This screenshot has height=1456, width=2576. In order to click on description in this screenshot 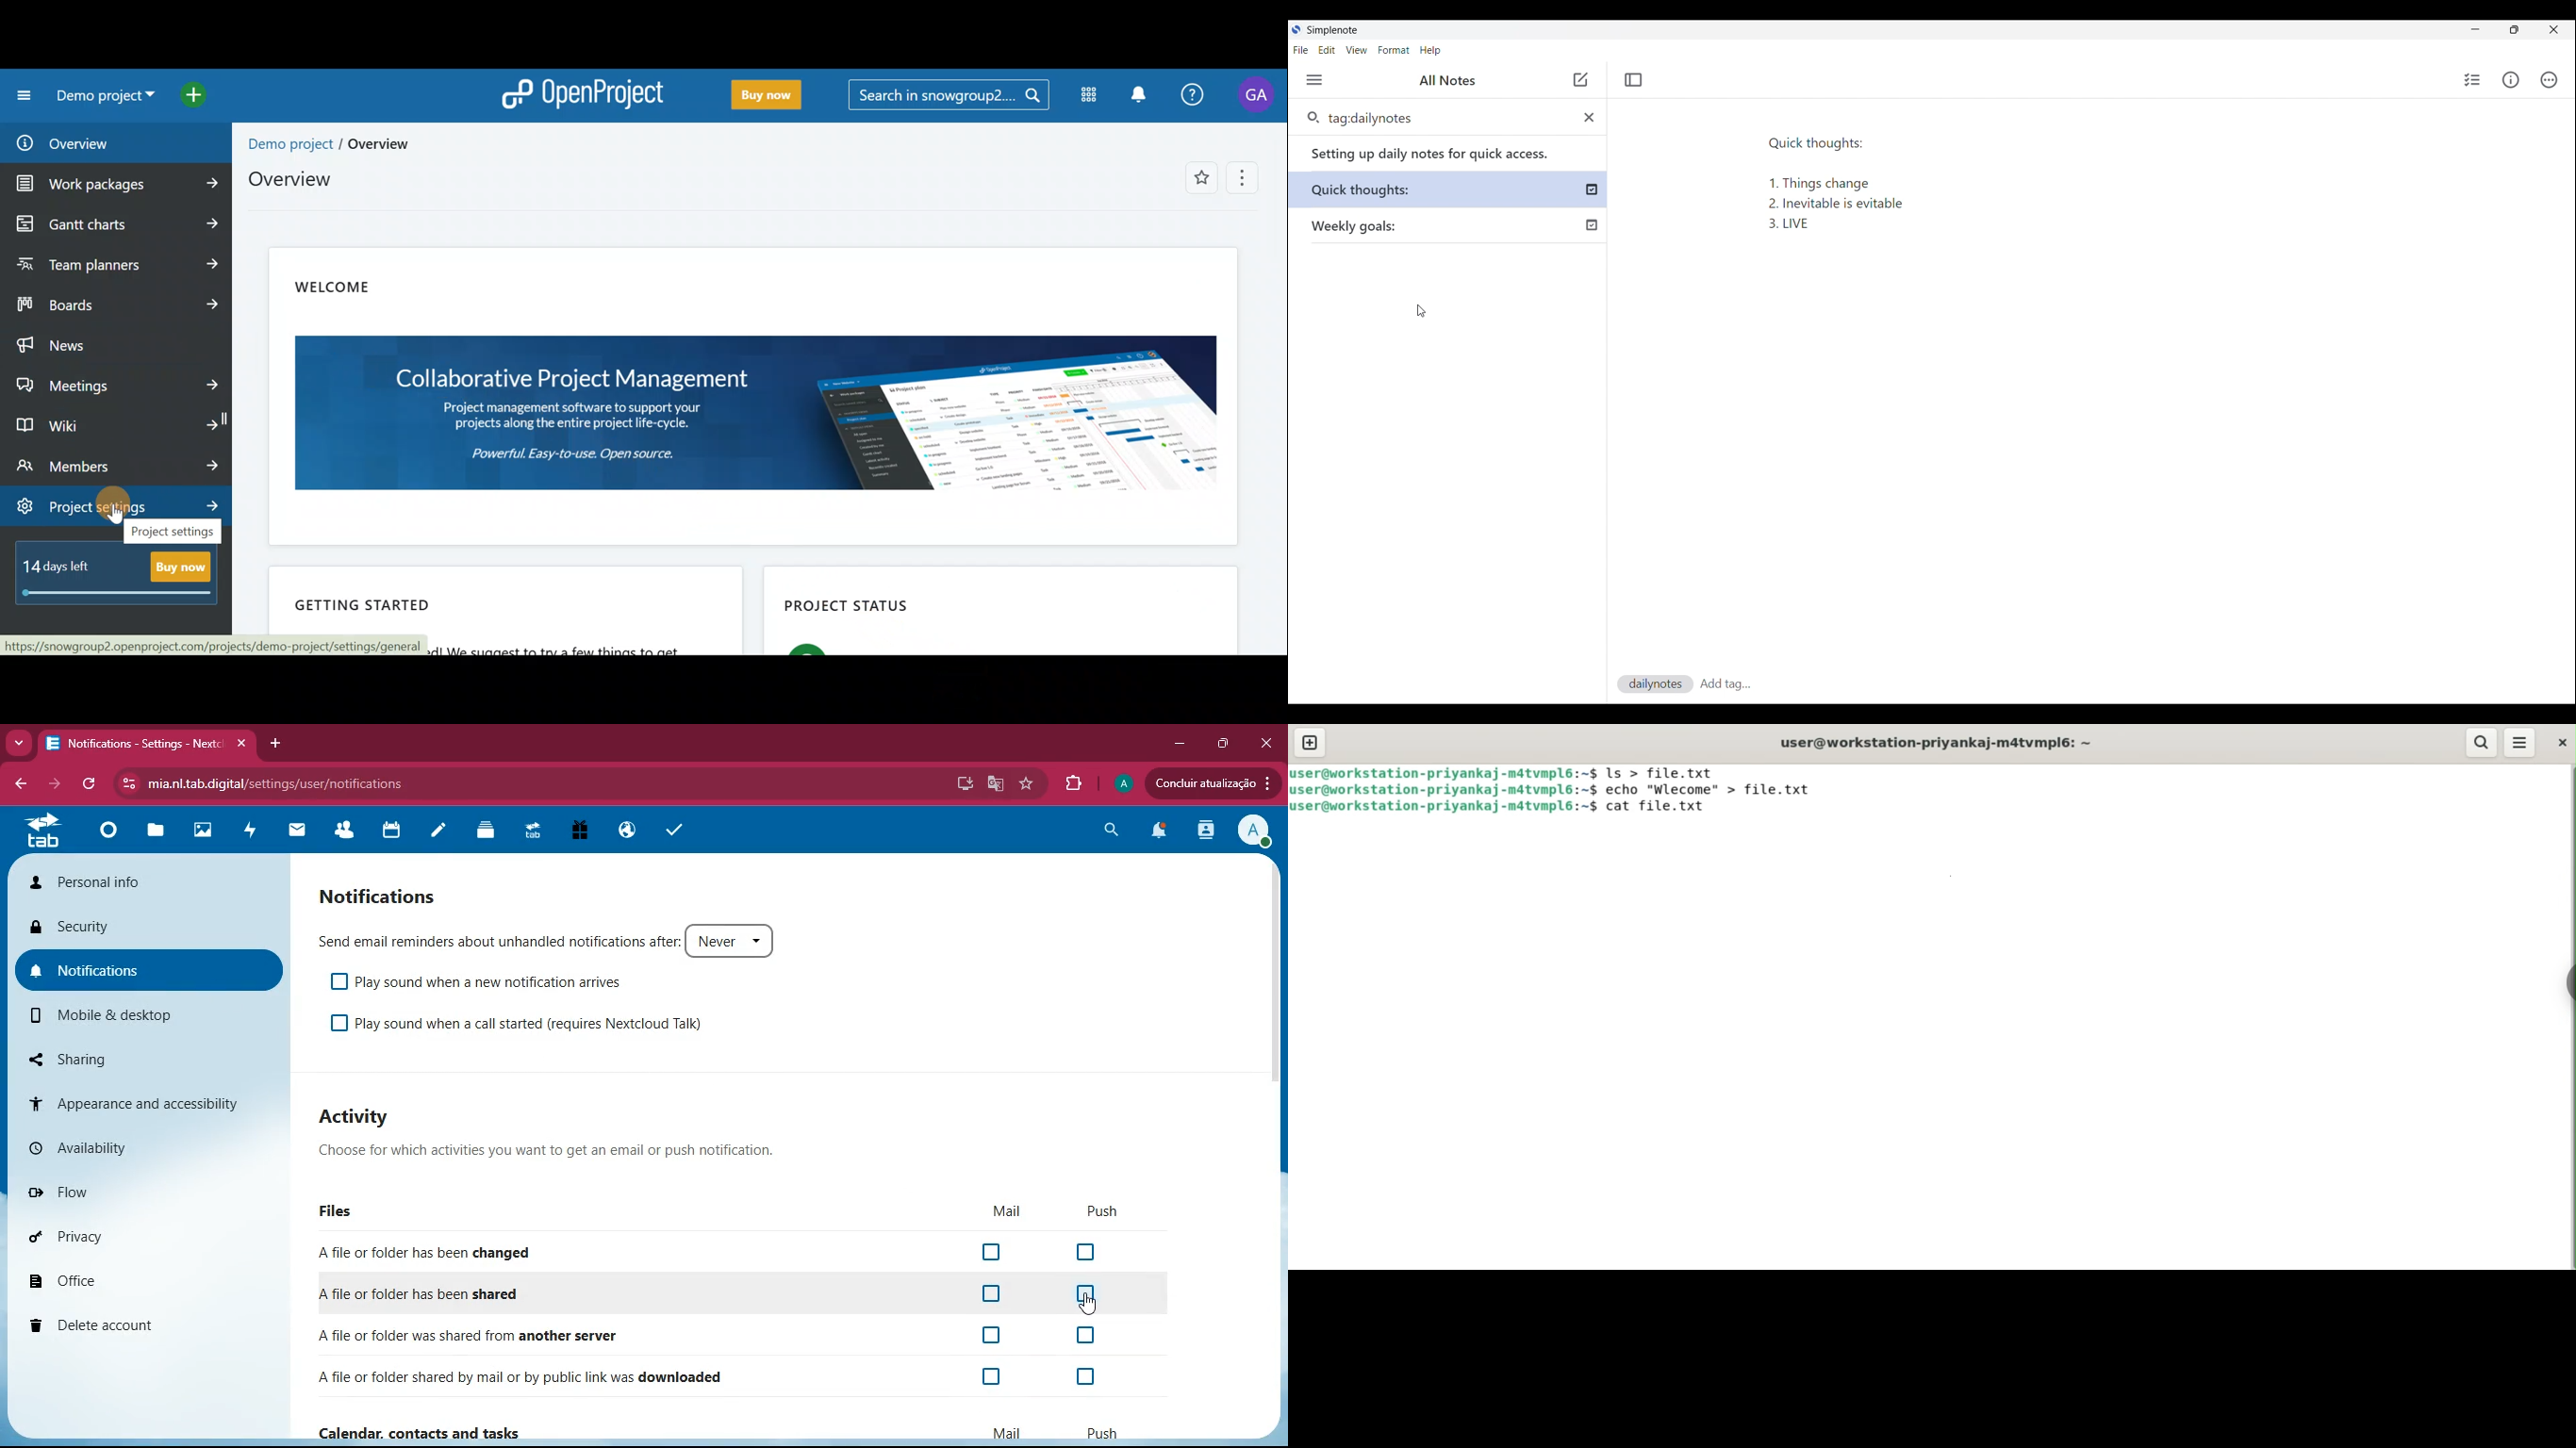, I will do `click(553, 1149)`.